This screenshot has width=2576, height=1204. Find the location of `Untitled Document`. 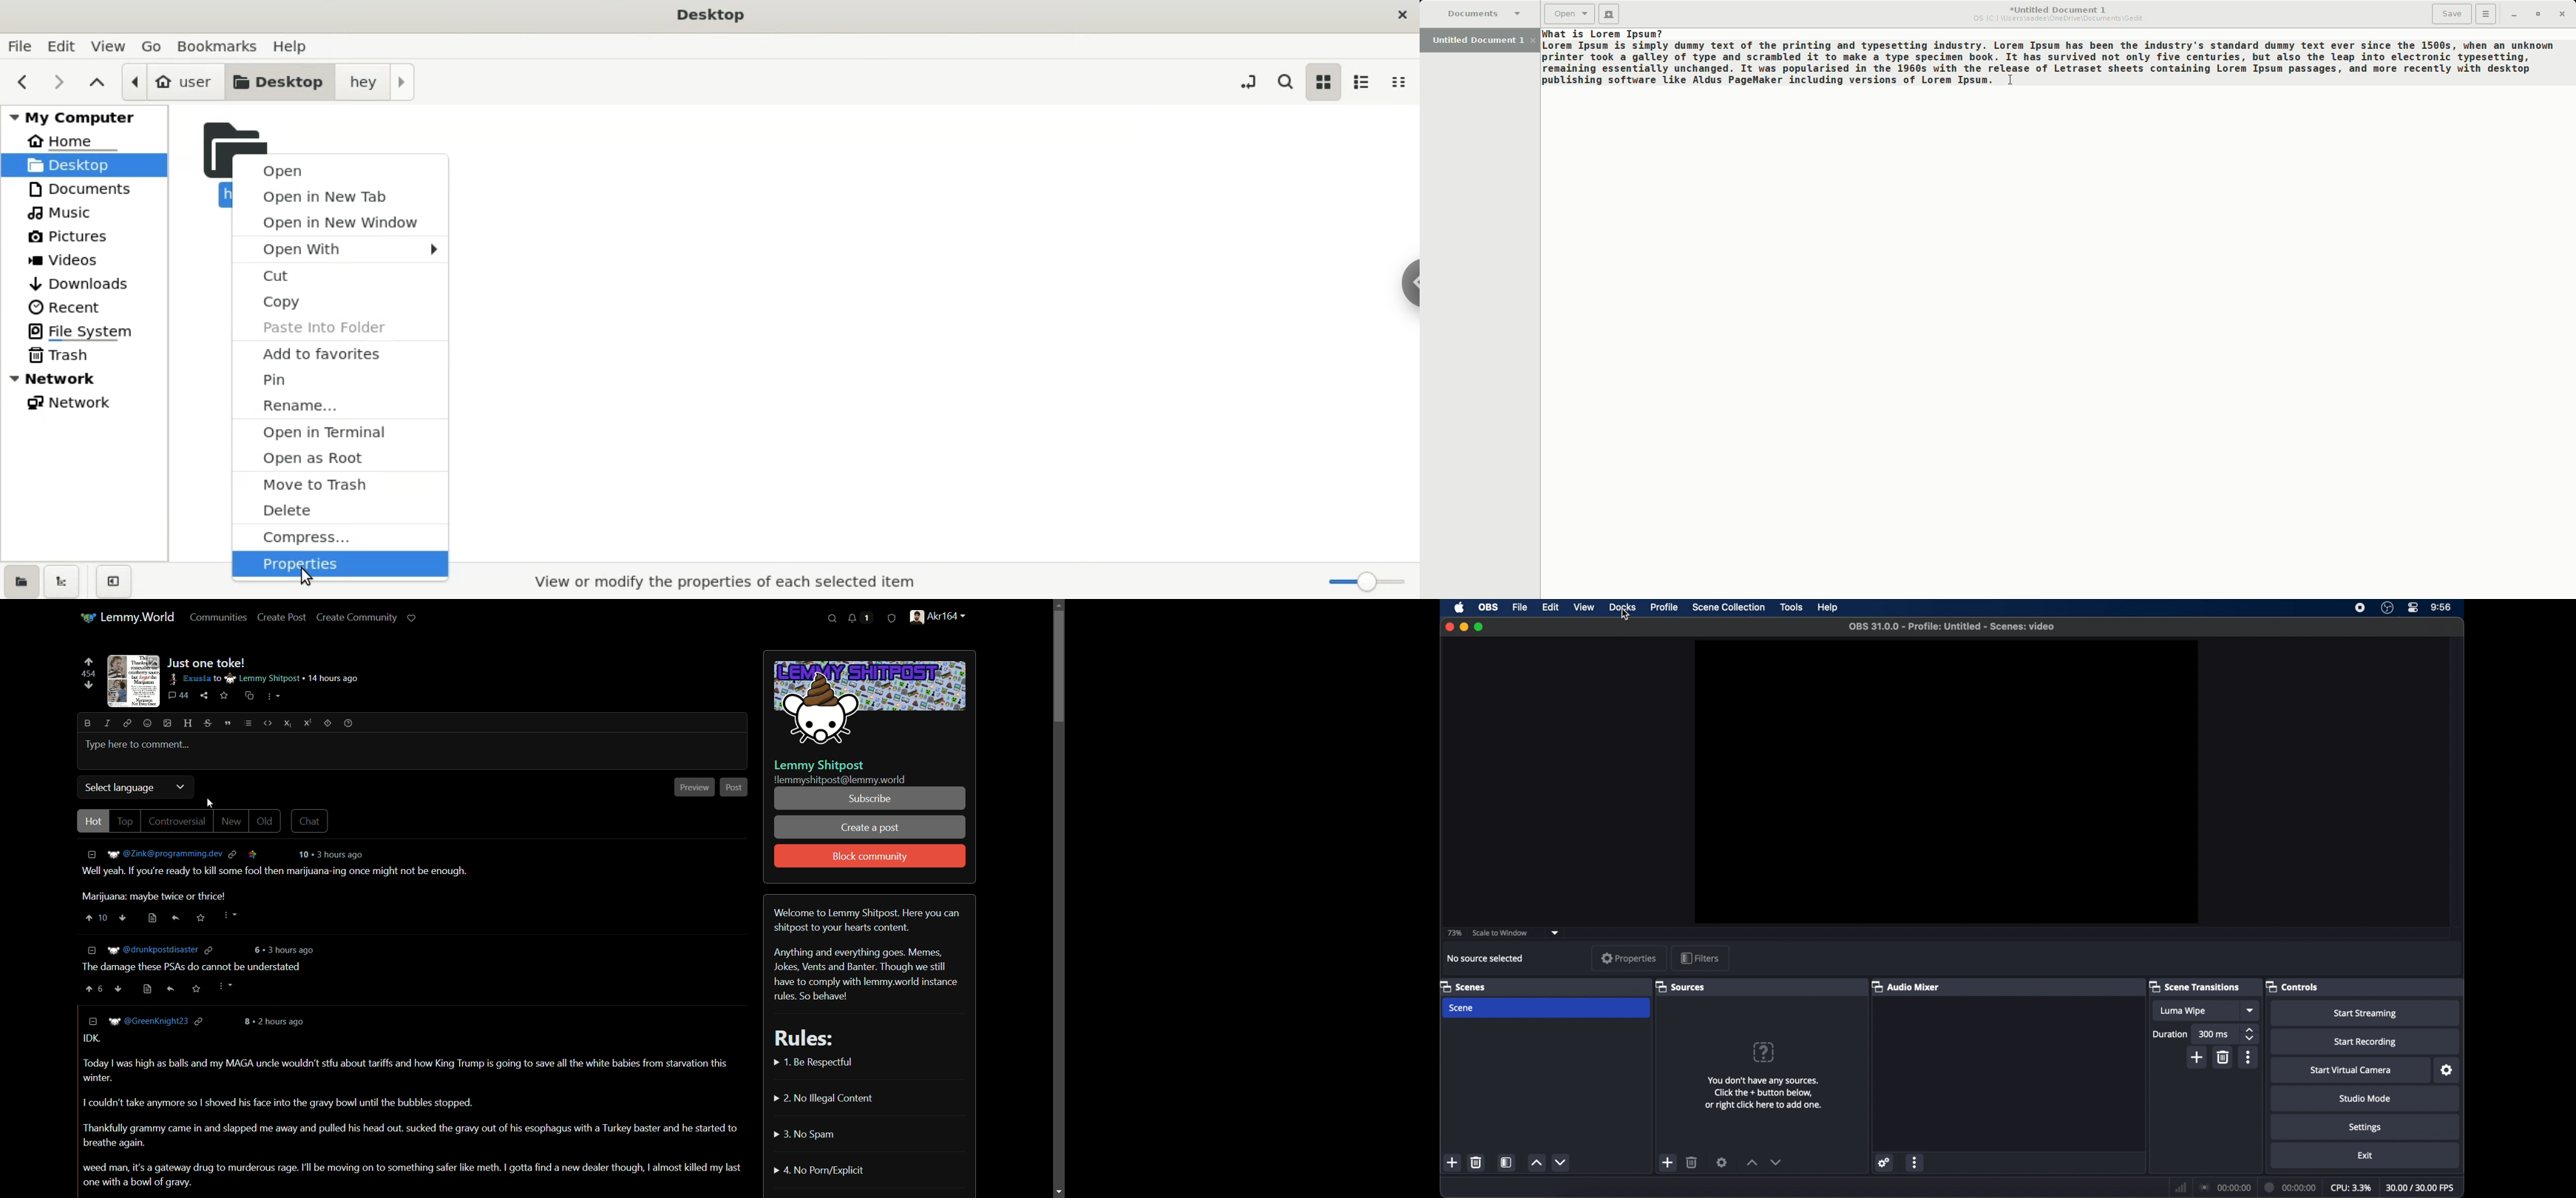

Untitled Document is located at coordinates (1482, 39).